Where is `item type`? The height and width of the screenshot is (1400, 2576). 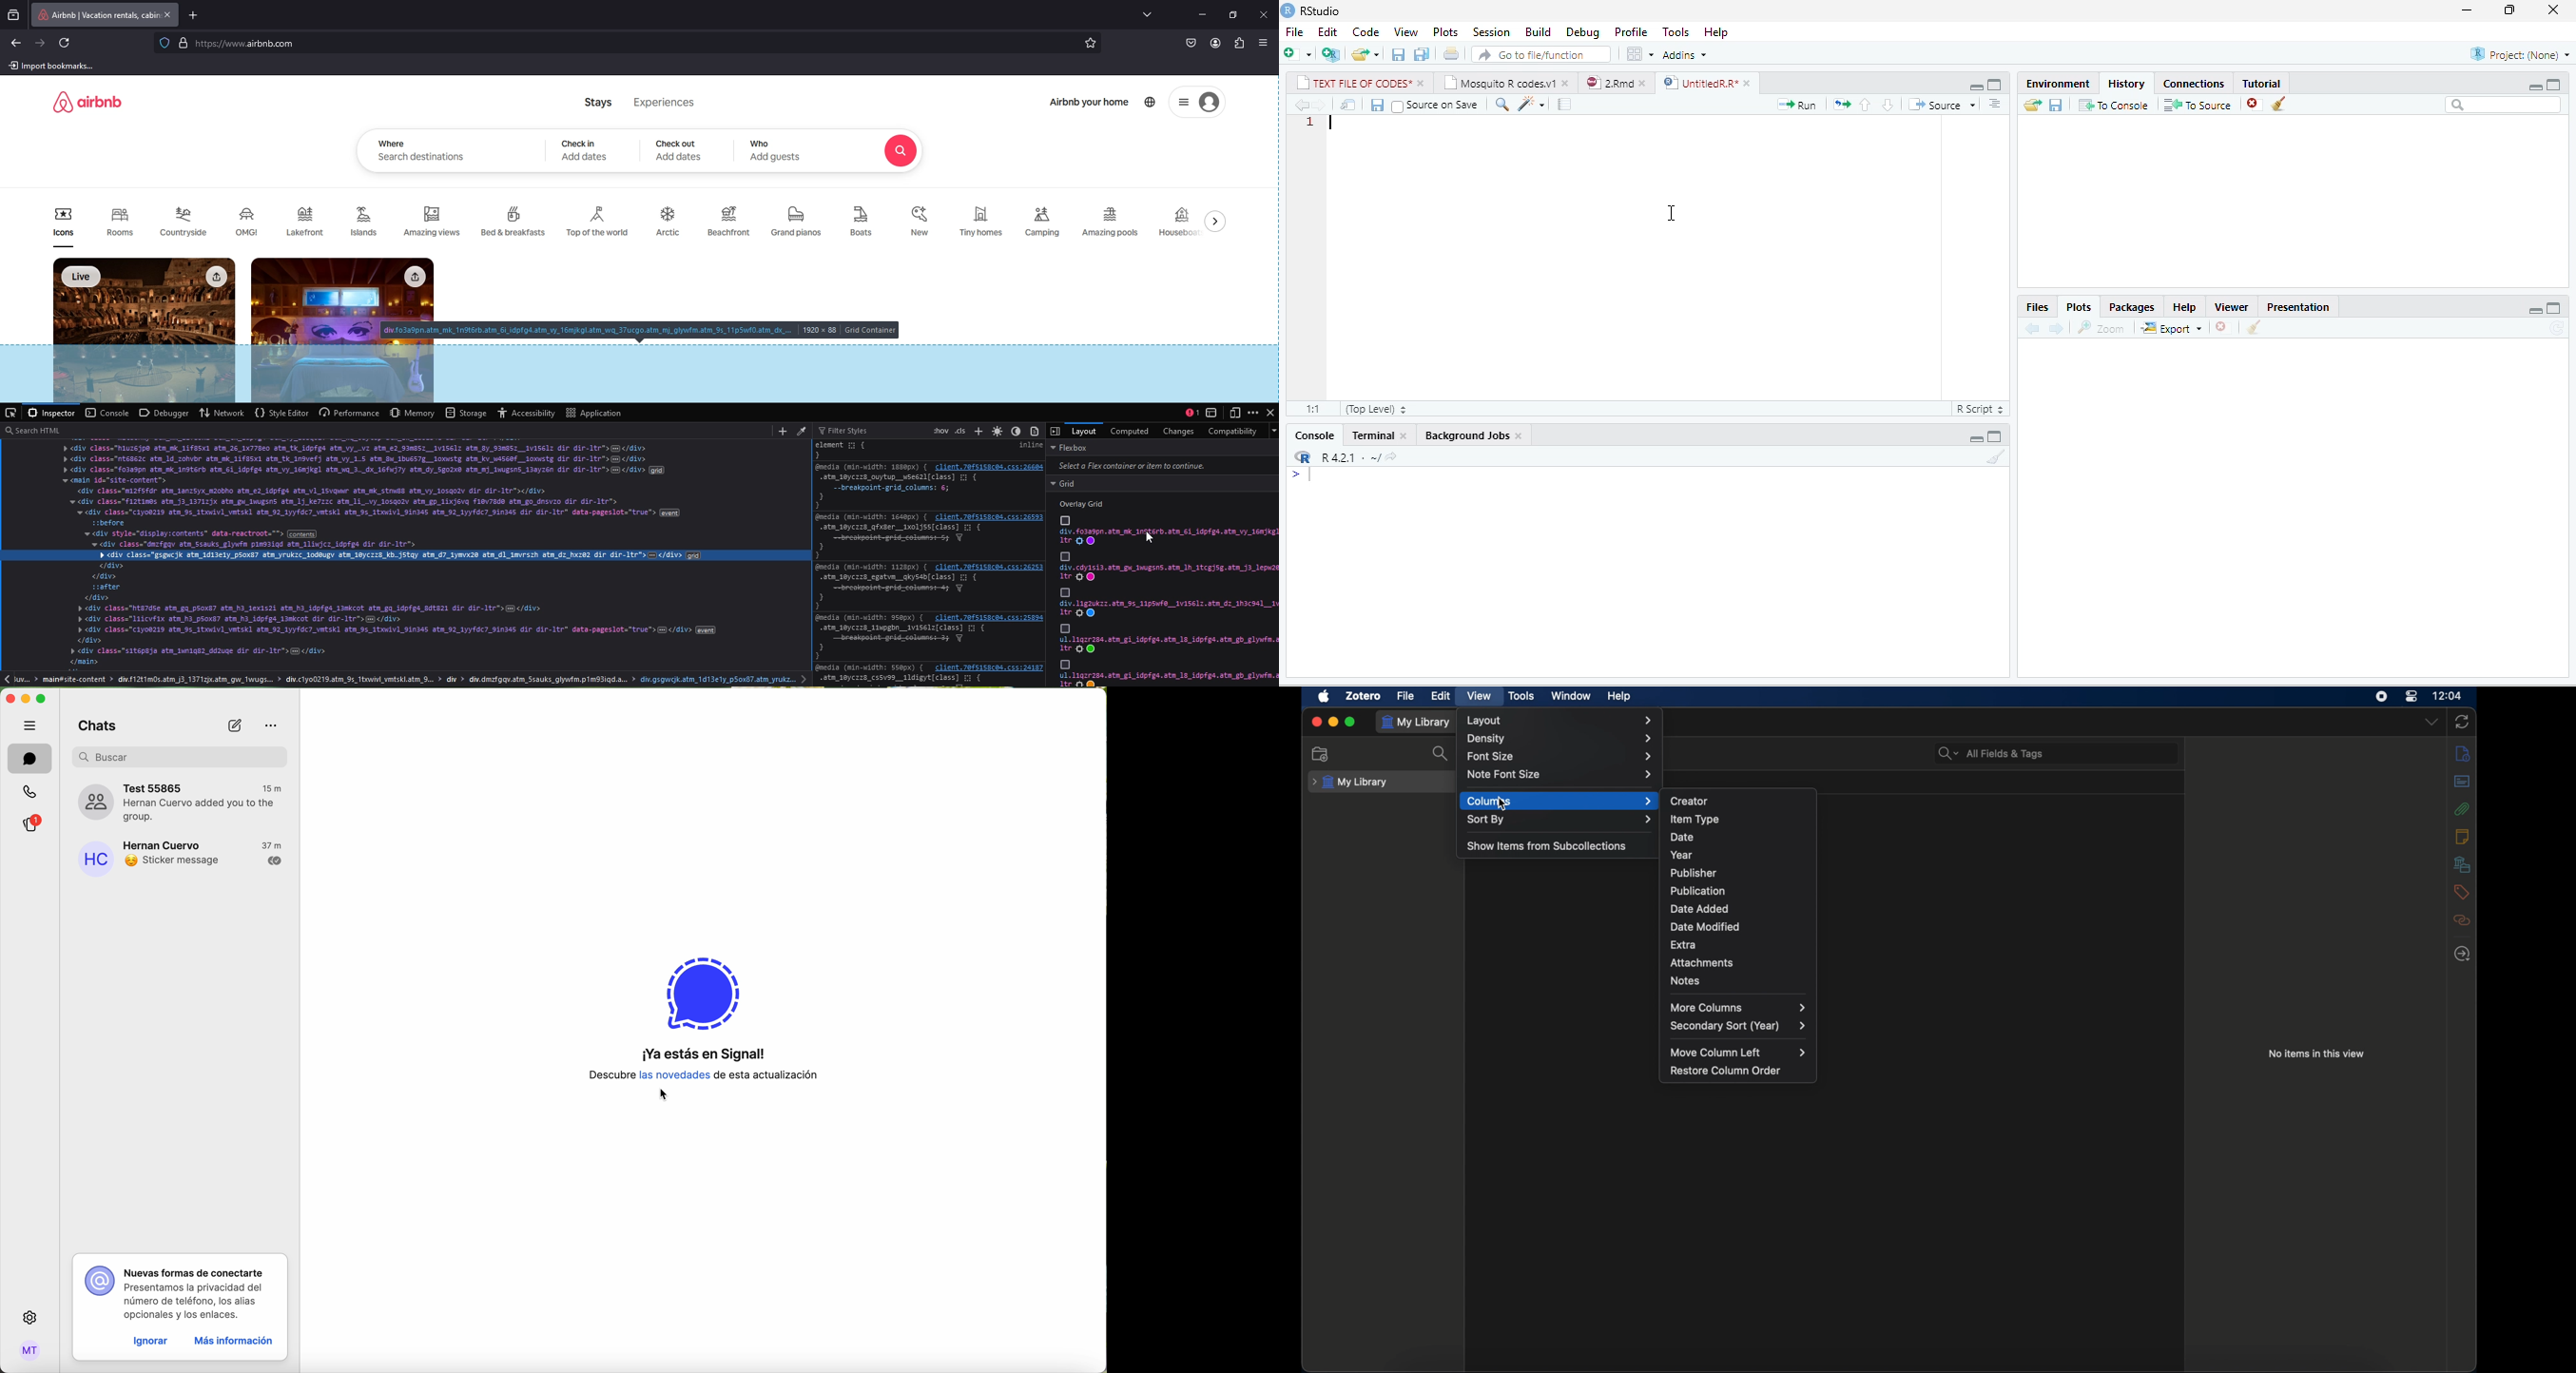 item type is located at coordinates (1695, 819).